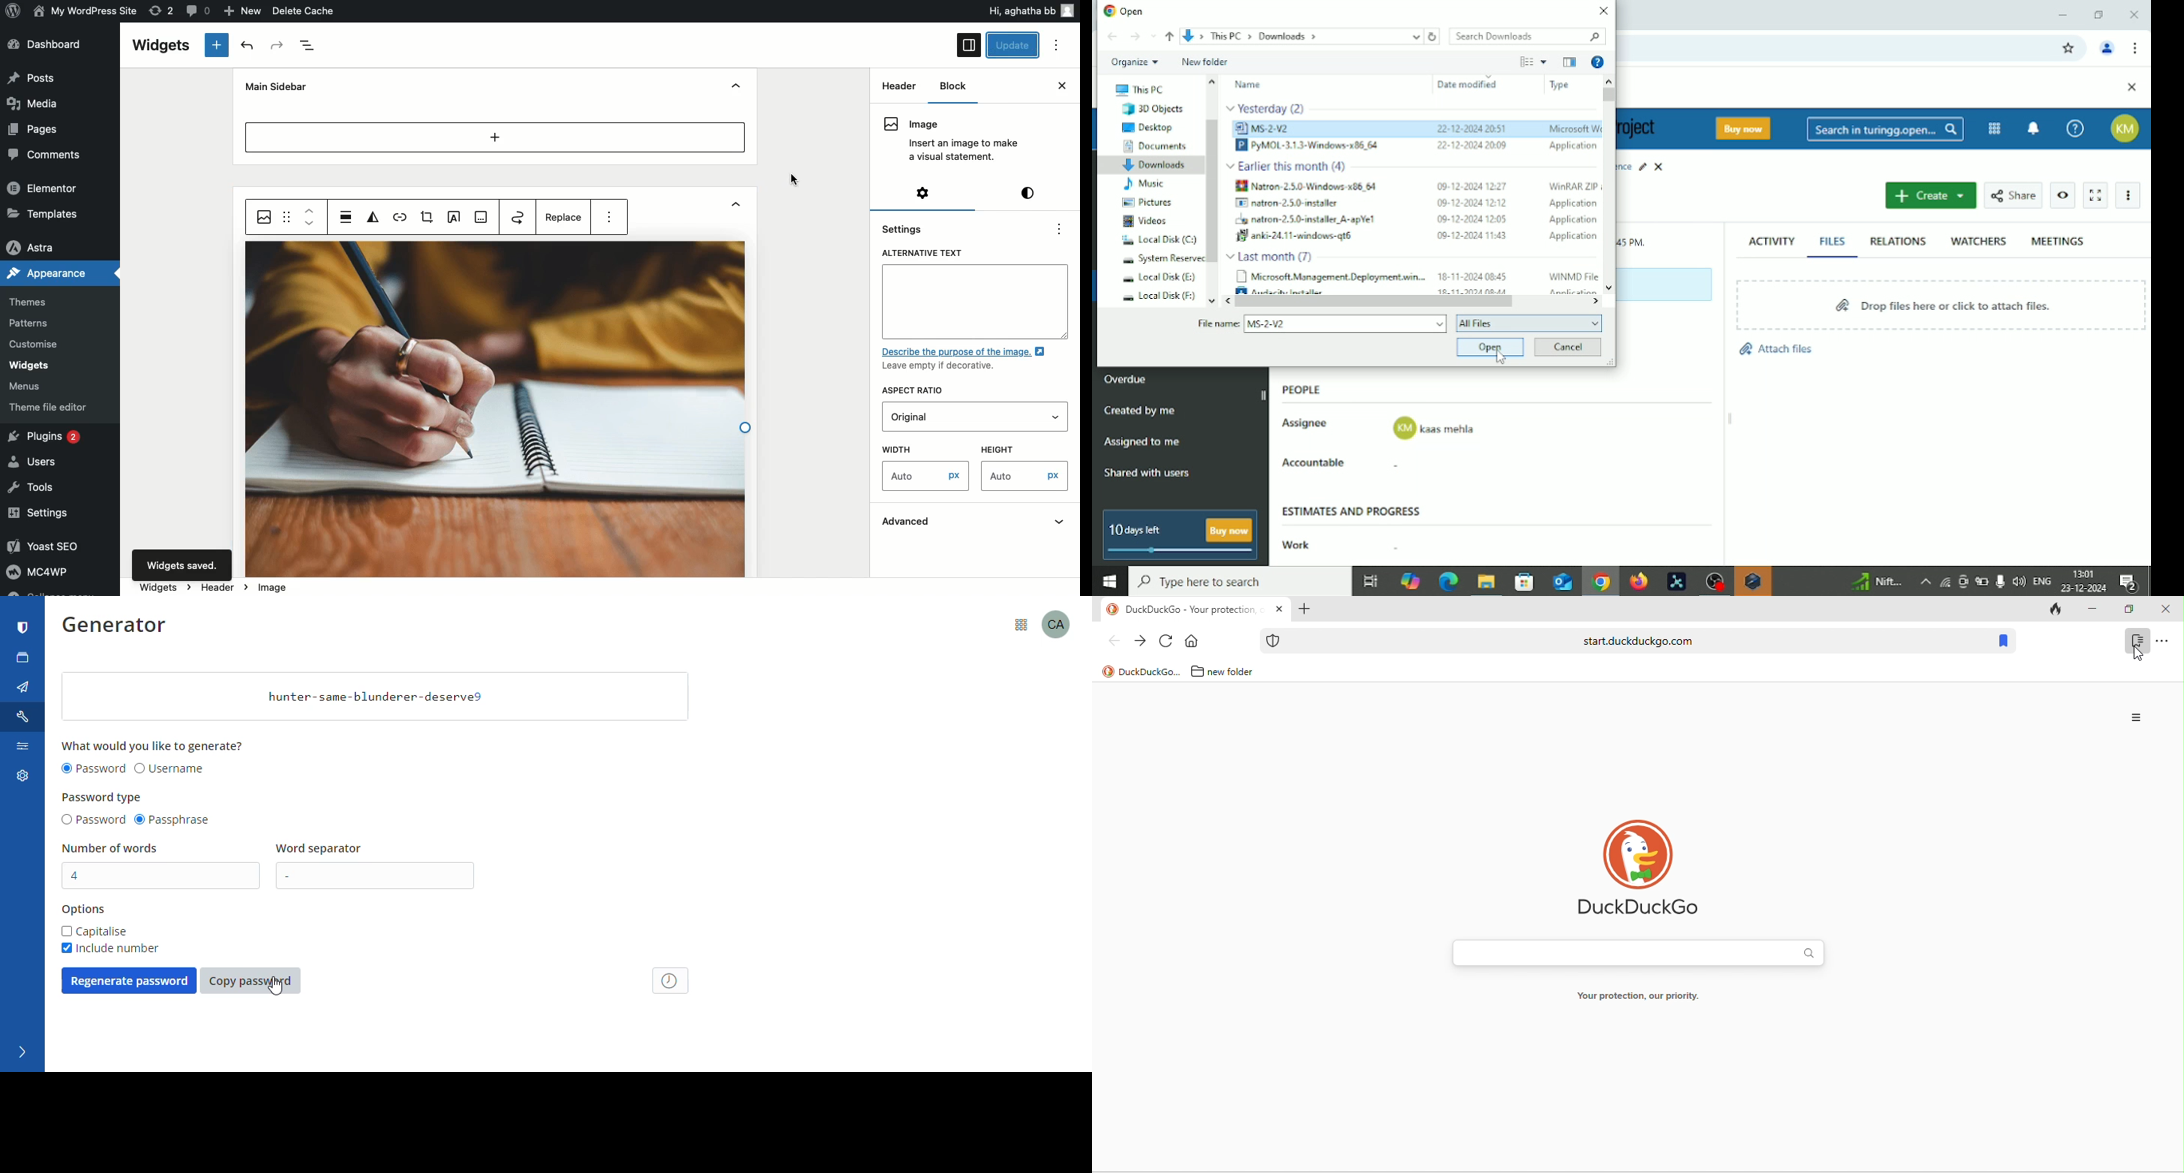 The image size is (2184, 1176). I want to click on Header image added, so click(496, 410).